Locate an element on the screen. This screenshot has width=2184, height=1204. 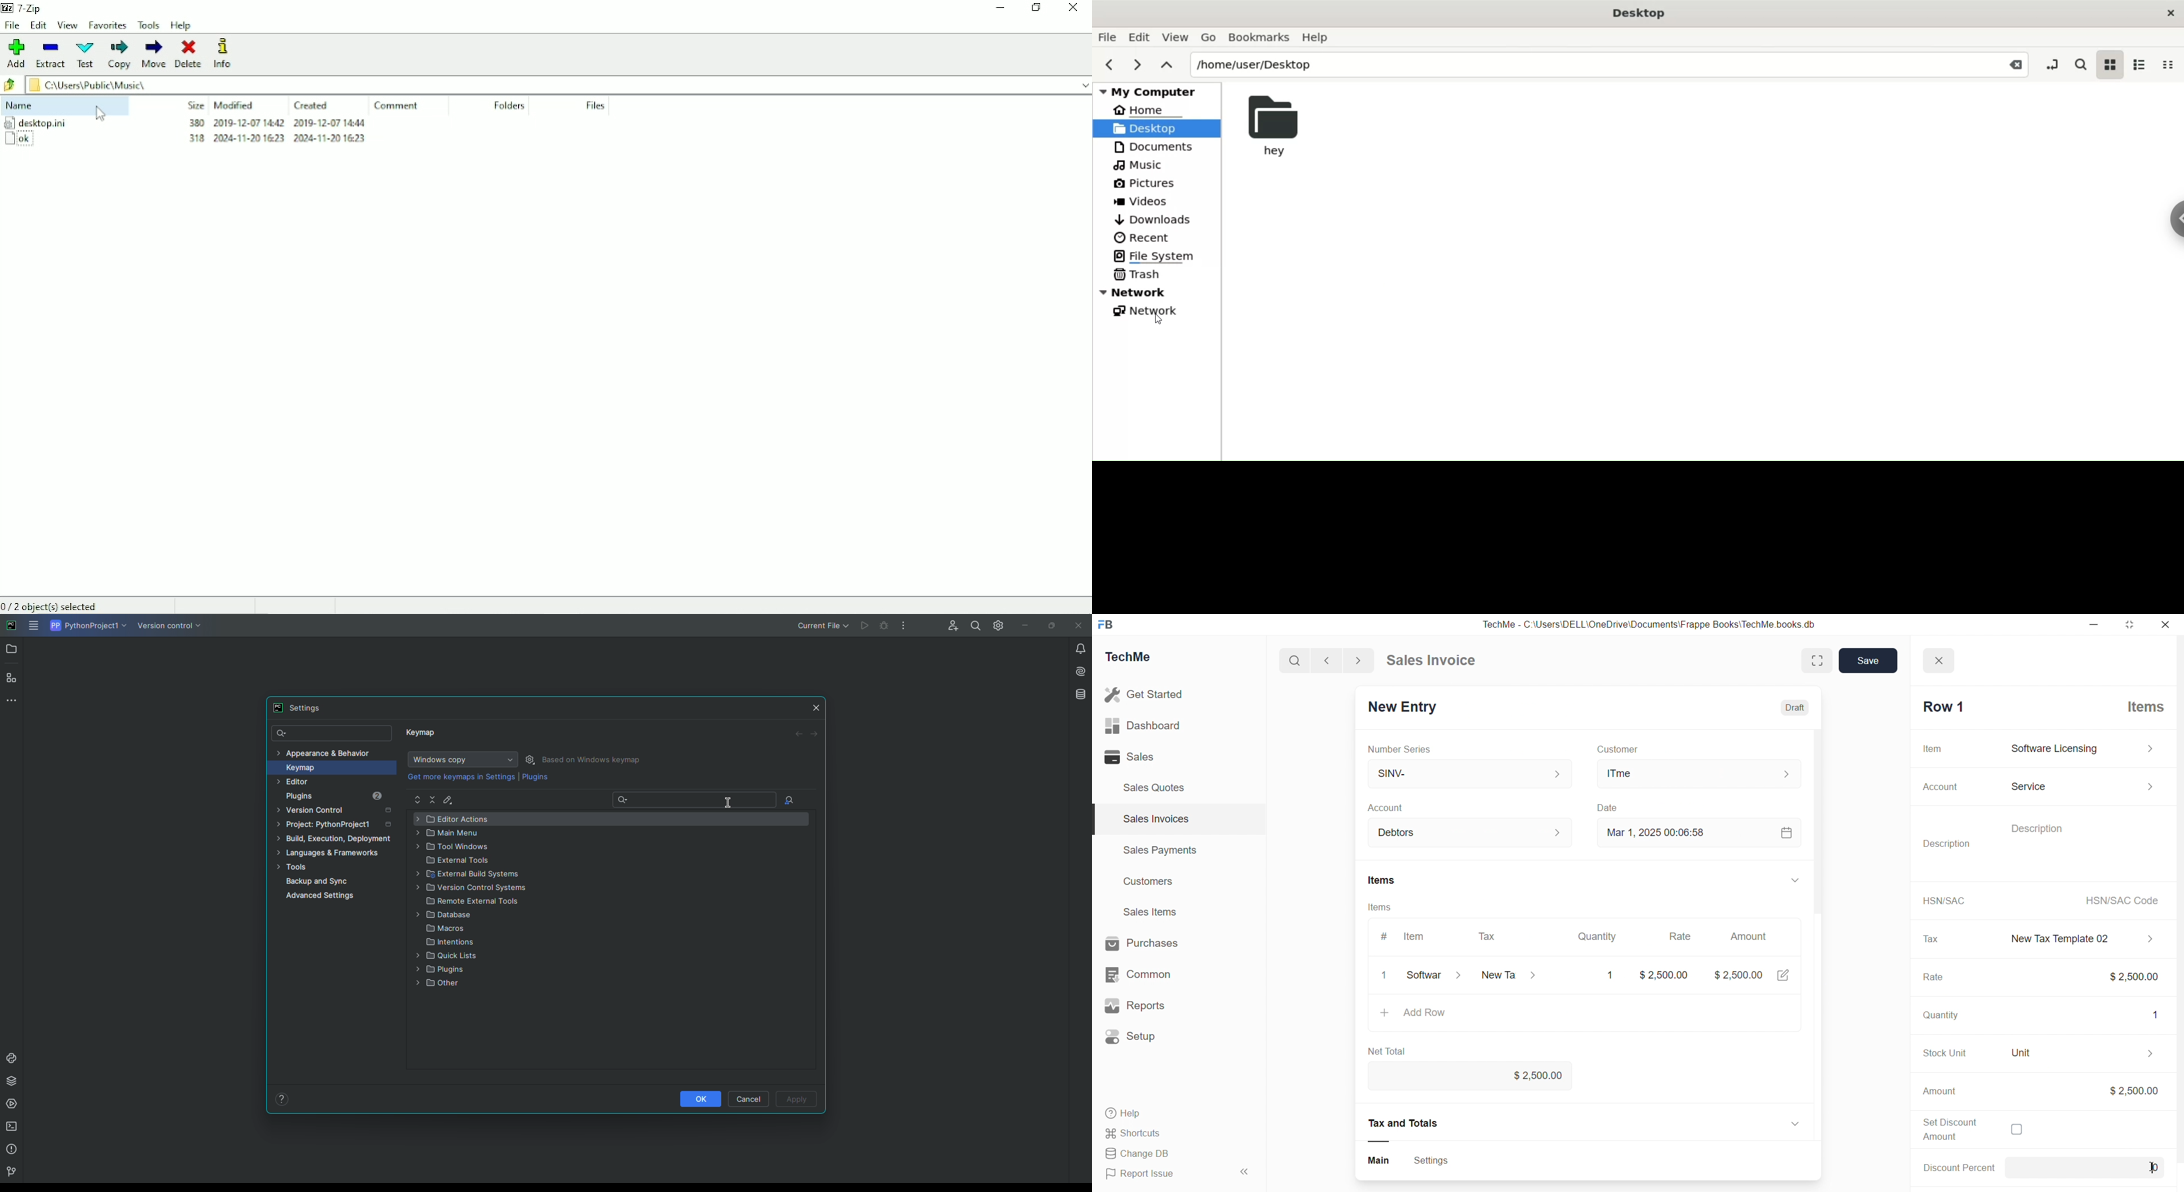
Draft is located at coordinates (1790, 704).